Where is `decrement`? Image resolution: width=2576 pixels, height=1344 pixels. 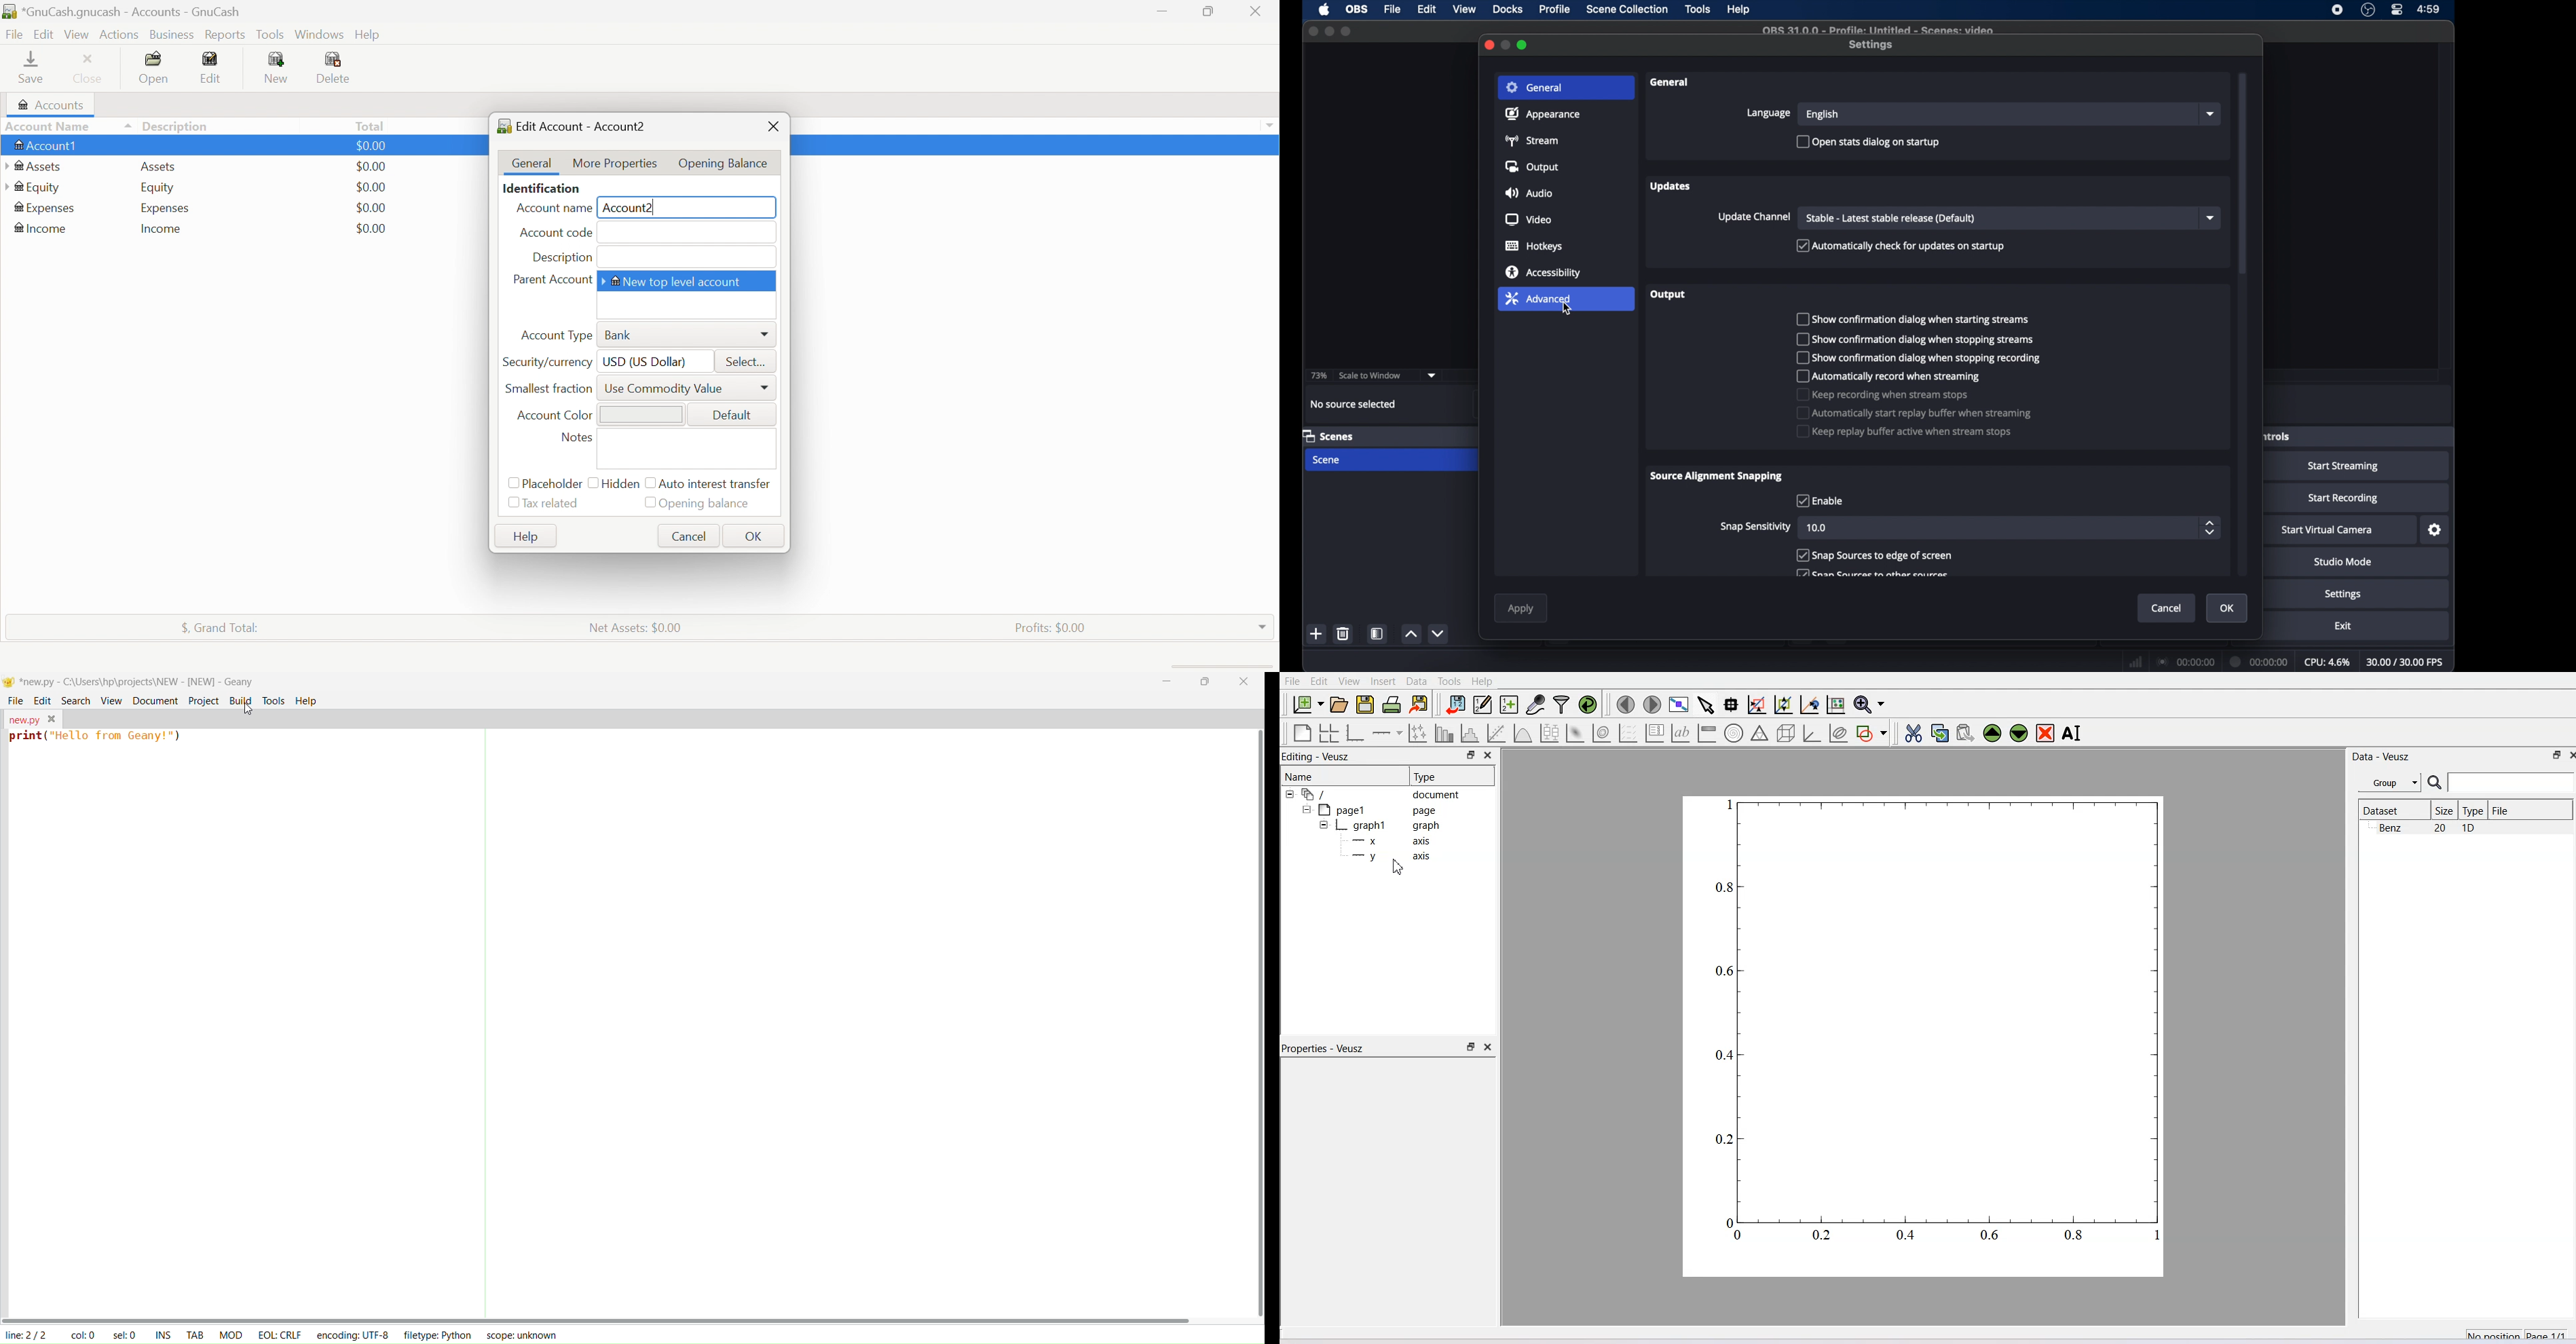 decrement is located at coordinates (1439, 633).